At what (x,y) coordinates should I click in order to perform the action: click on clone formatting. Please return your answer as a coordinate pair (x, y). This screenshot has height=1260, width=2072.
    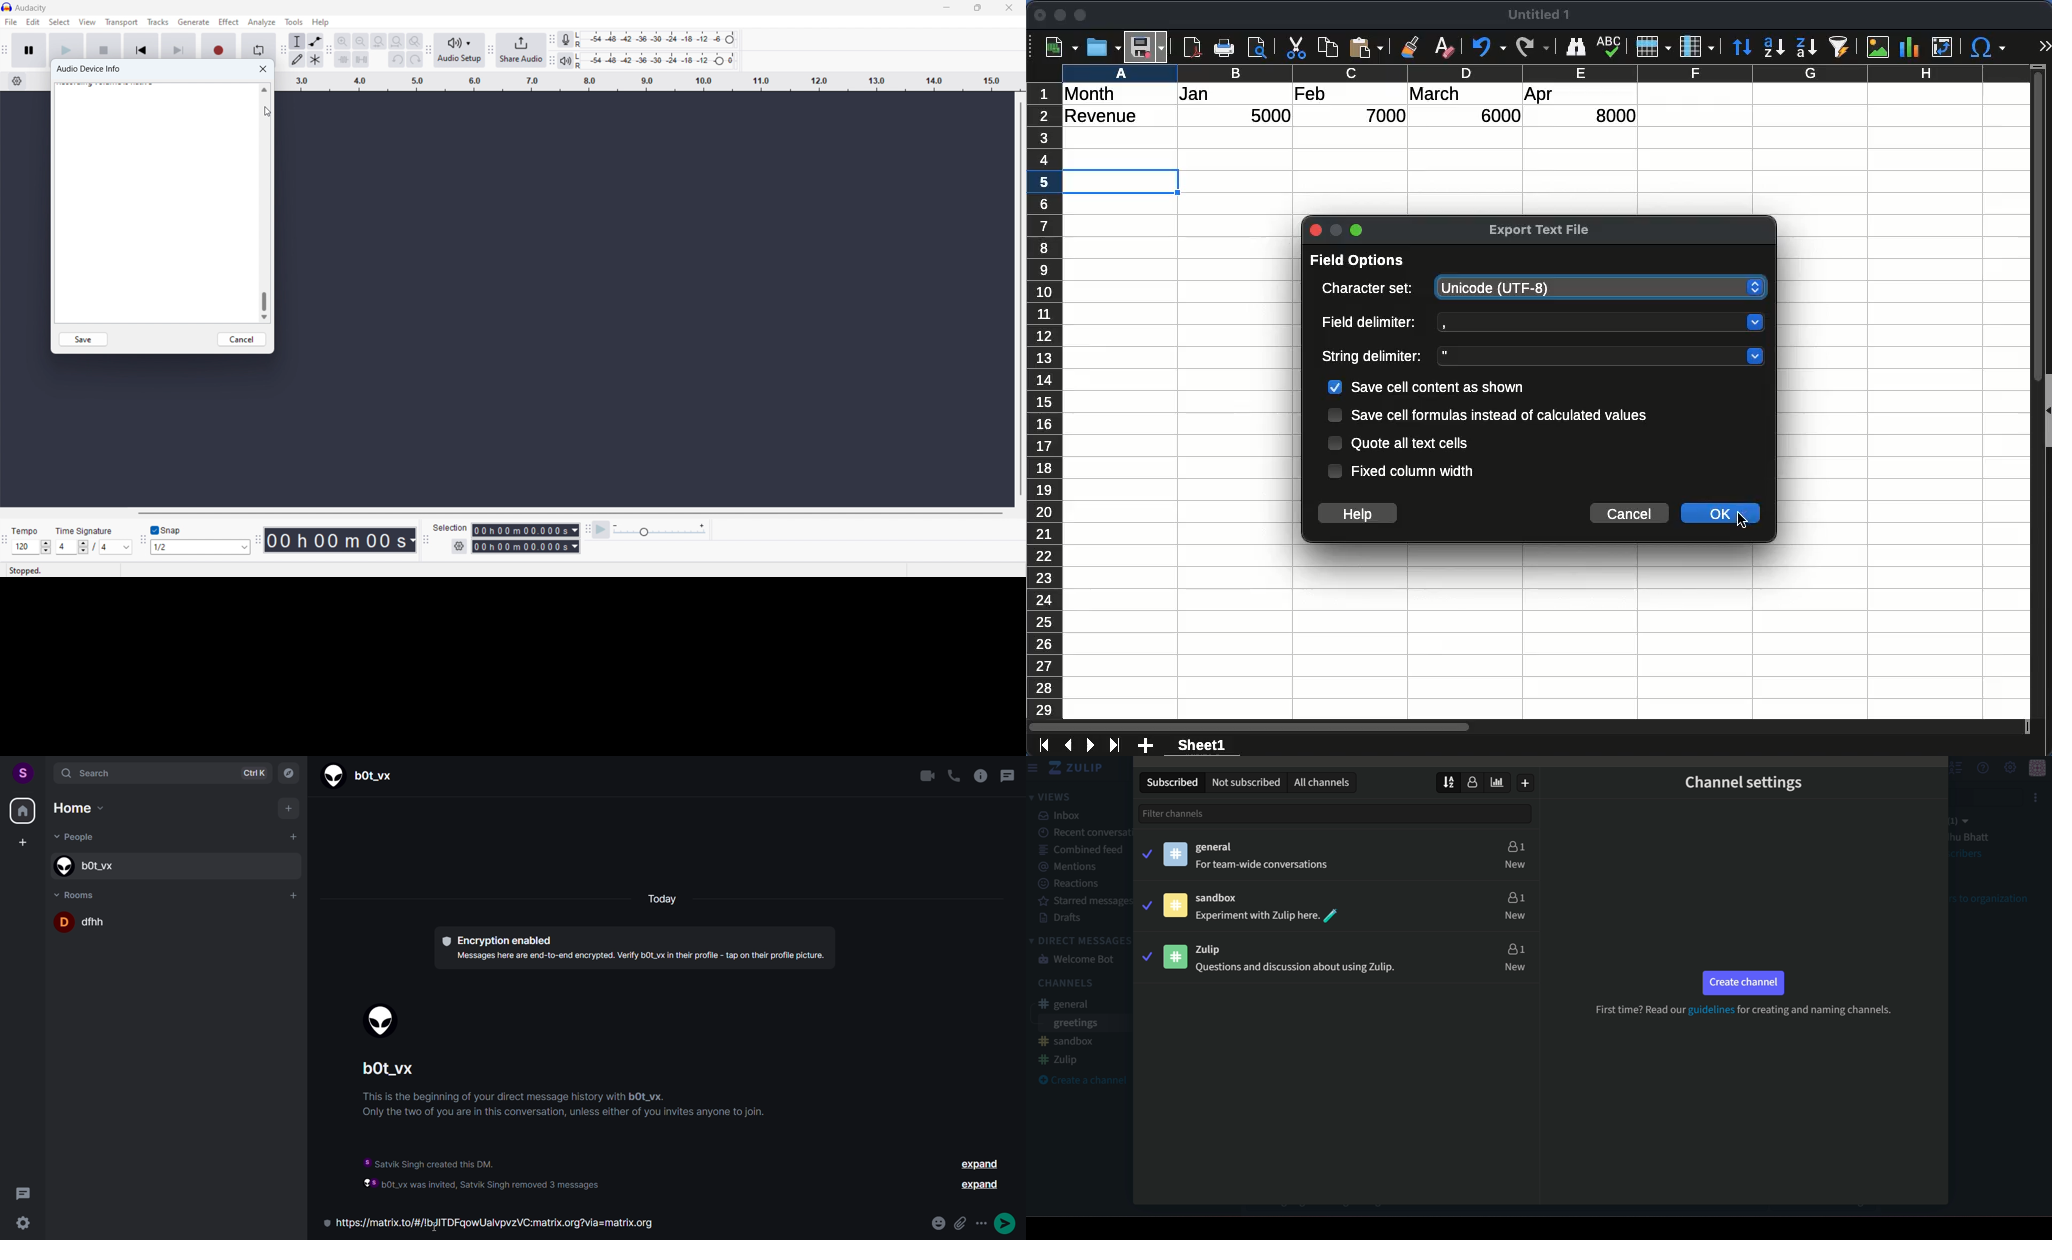
    Looking at the image, I should click on (1414, 47).